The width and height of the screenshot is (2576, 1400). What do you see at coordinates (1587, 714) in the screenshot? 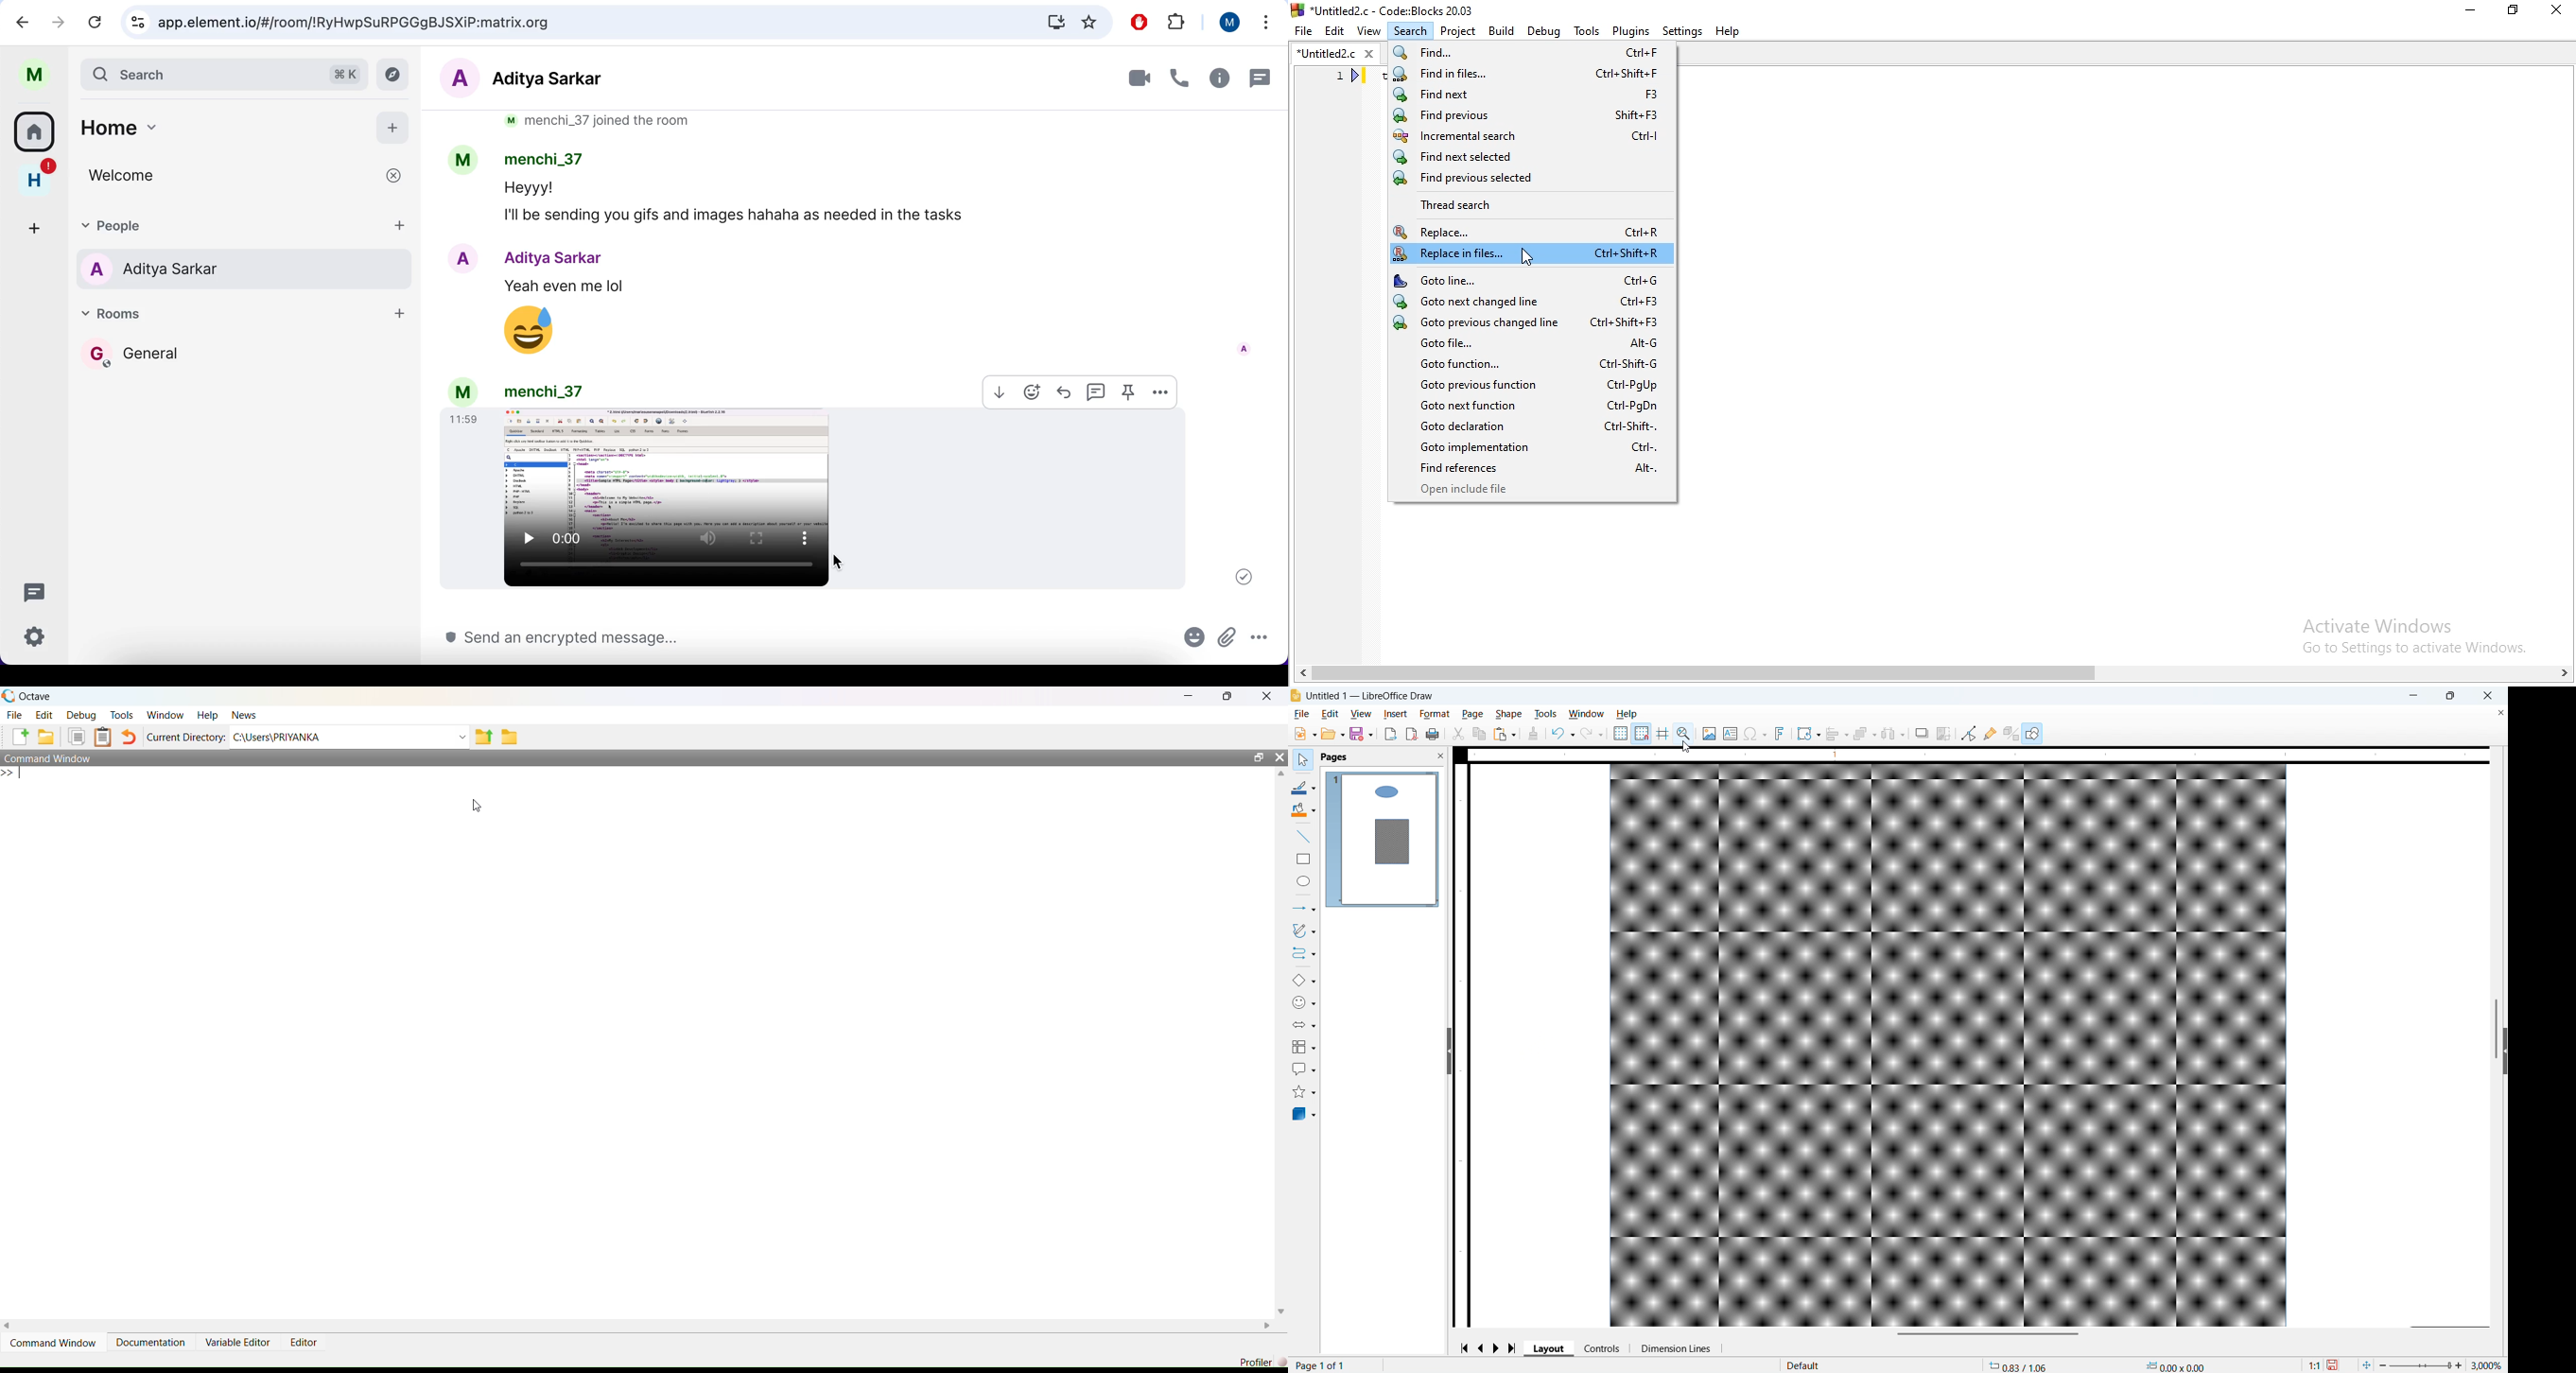
I see `Window ` at bounding box center [1587, 714].